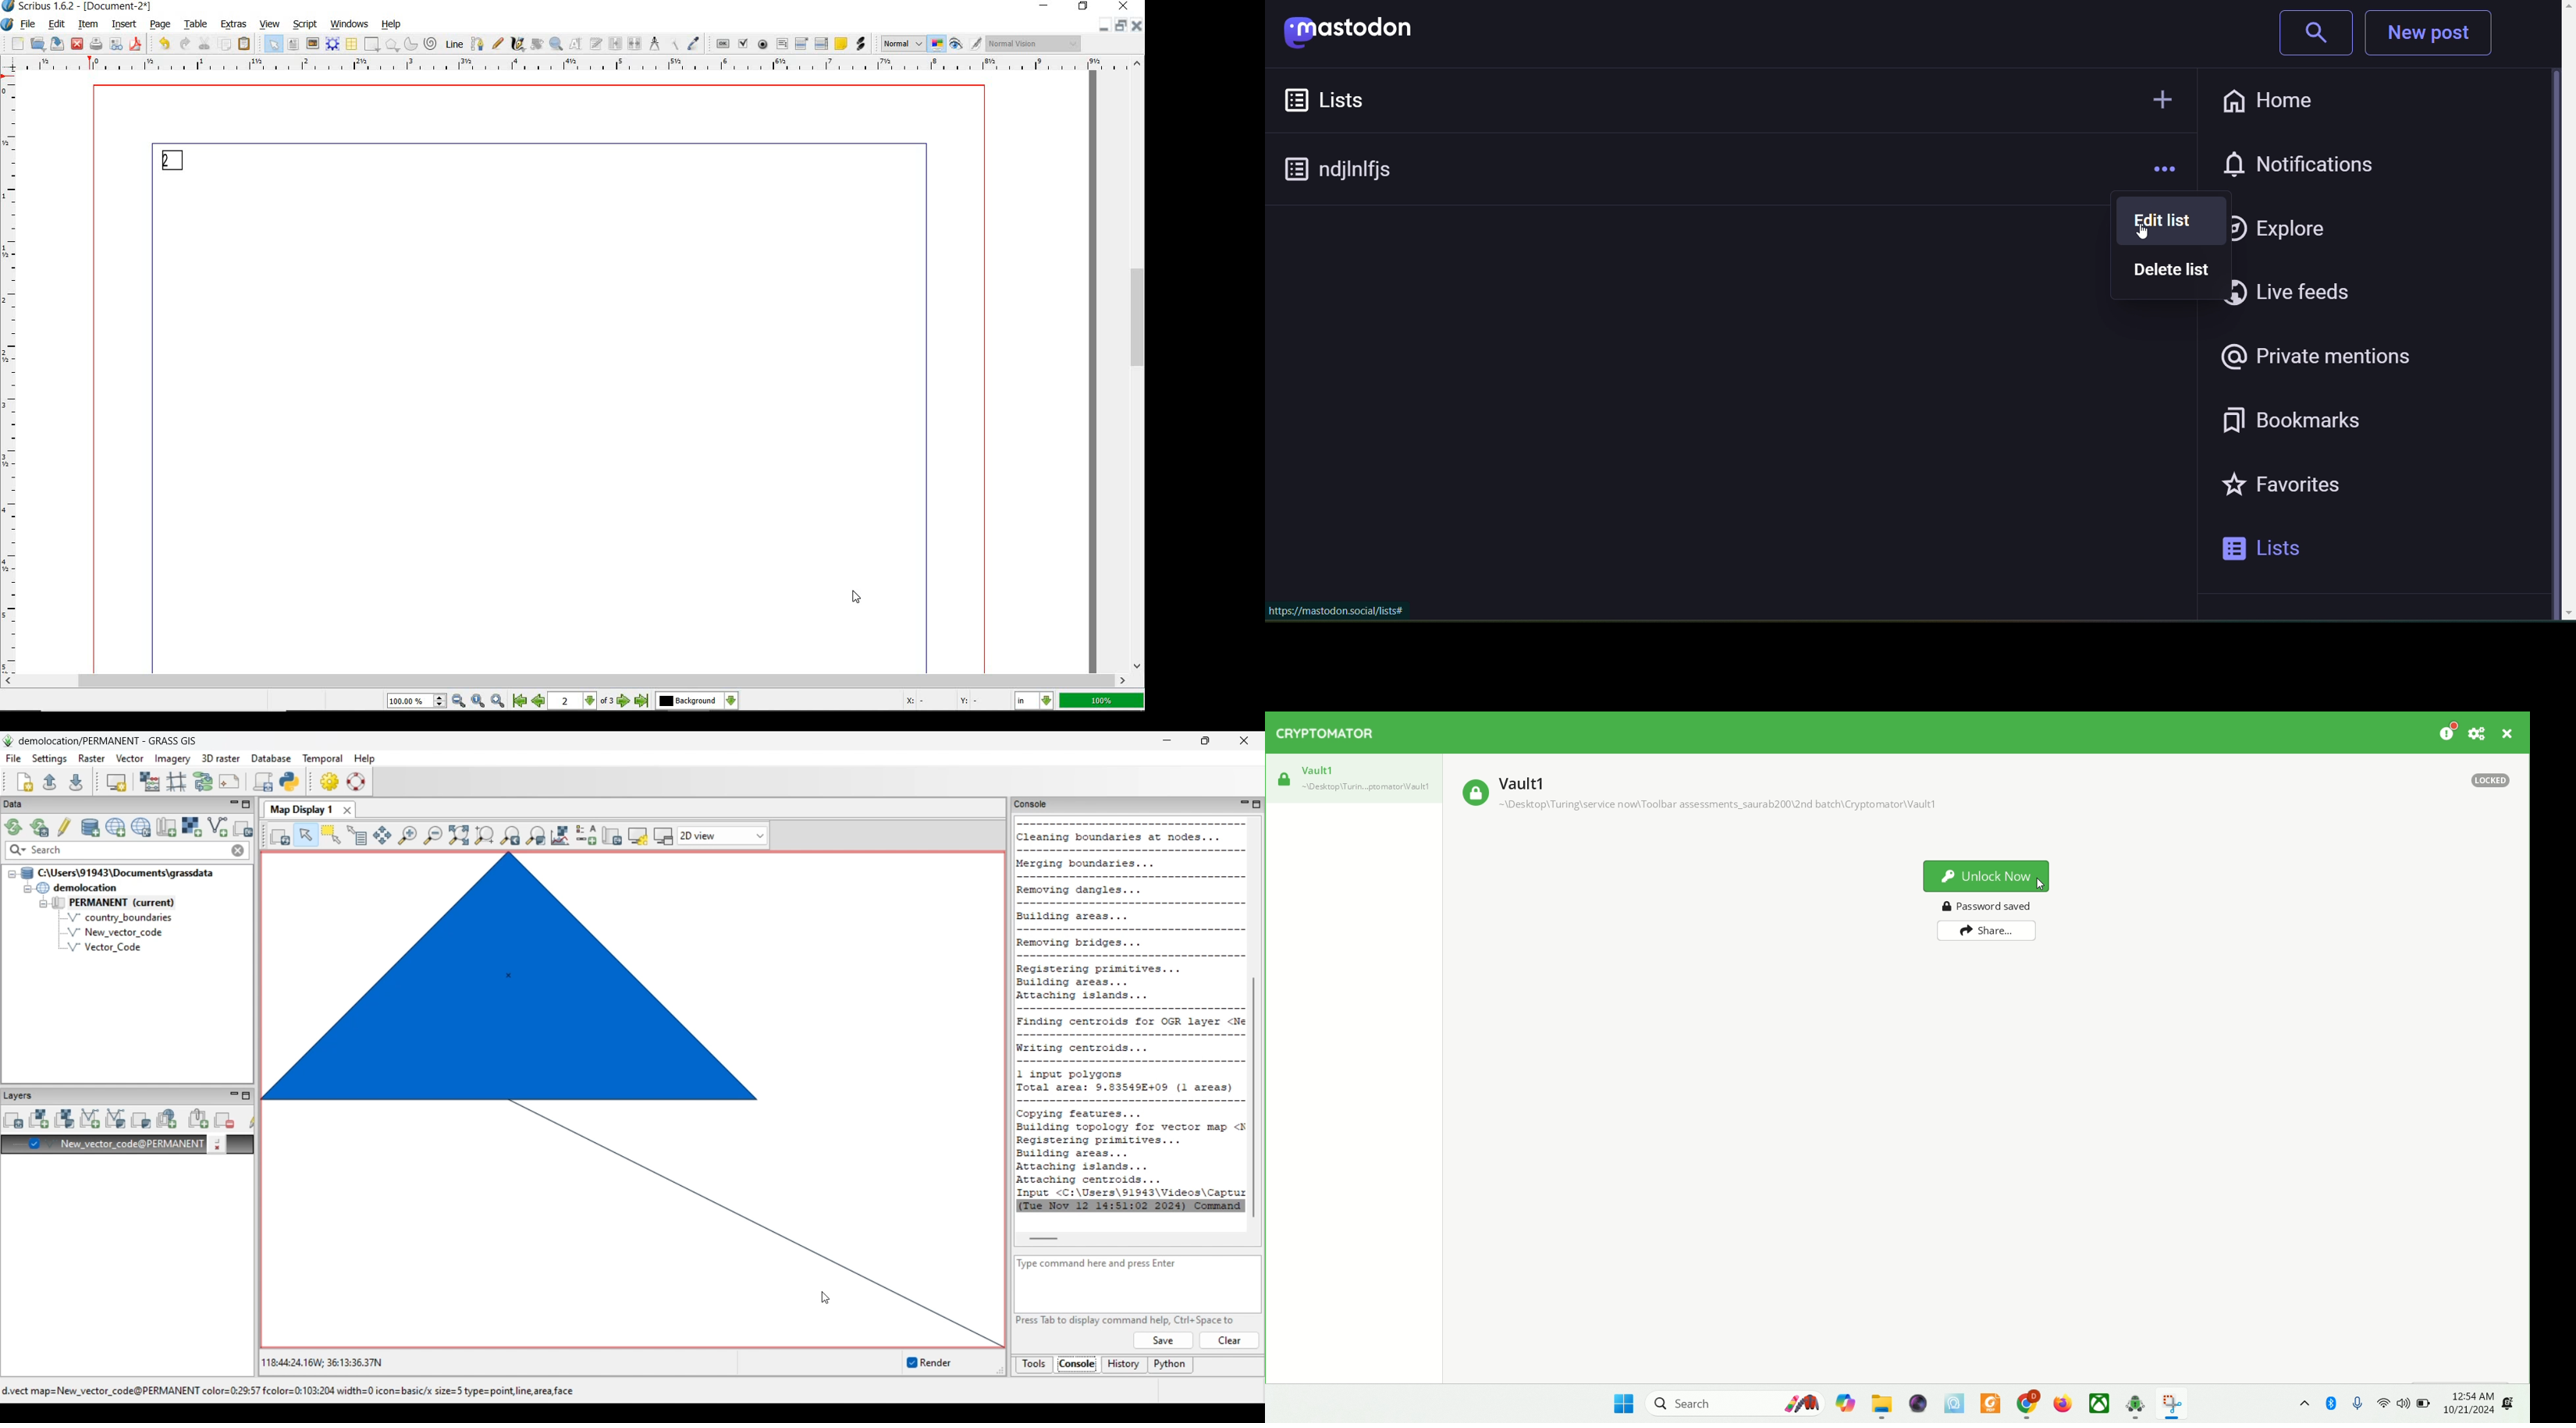 The height and width of the screenshot is (1428, 2576). What do you see at coordinates (519, 702) in the screenshot?
I see `First Page` at bounding box center [519, 702].